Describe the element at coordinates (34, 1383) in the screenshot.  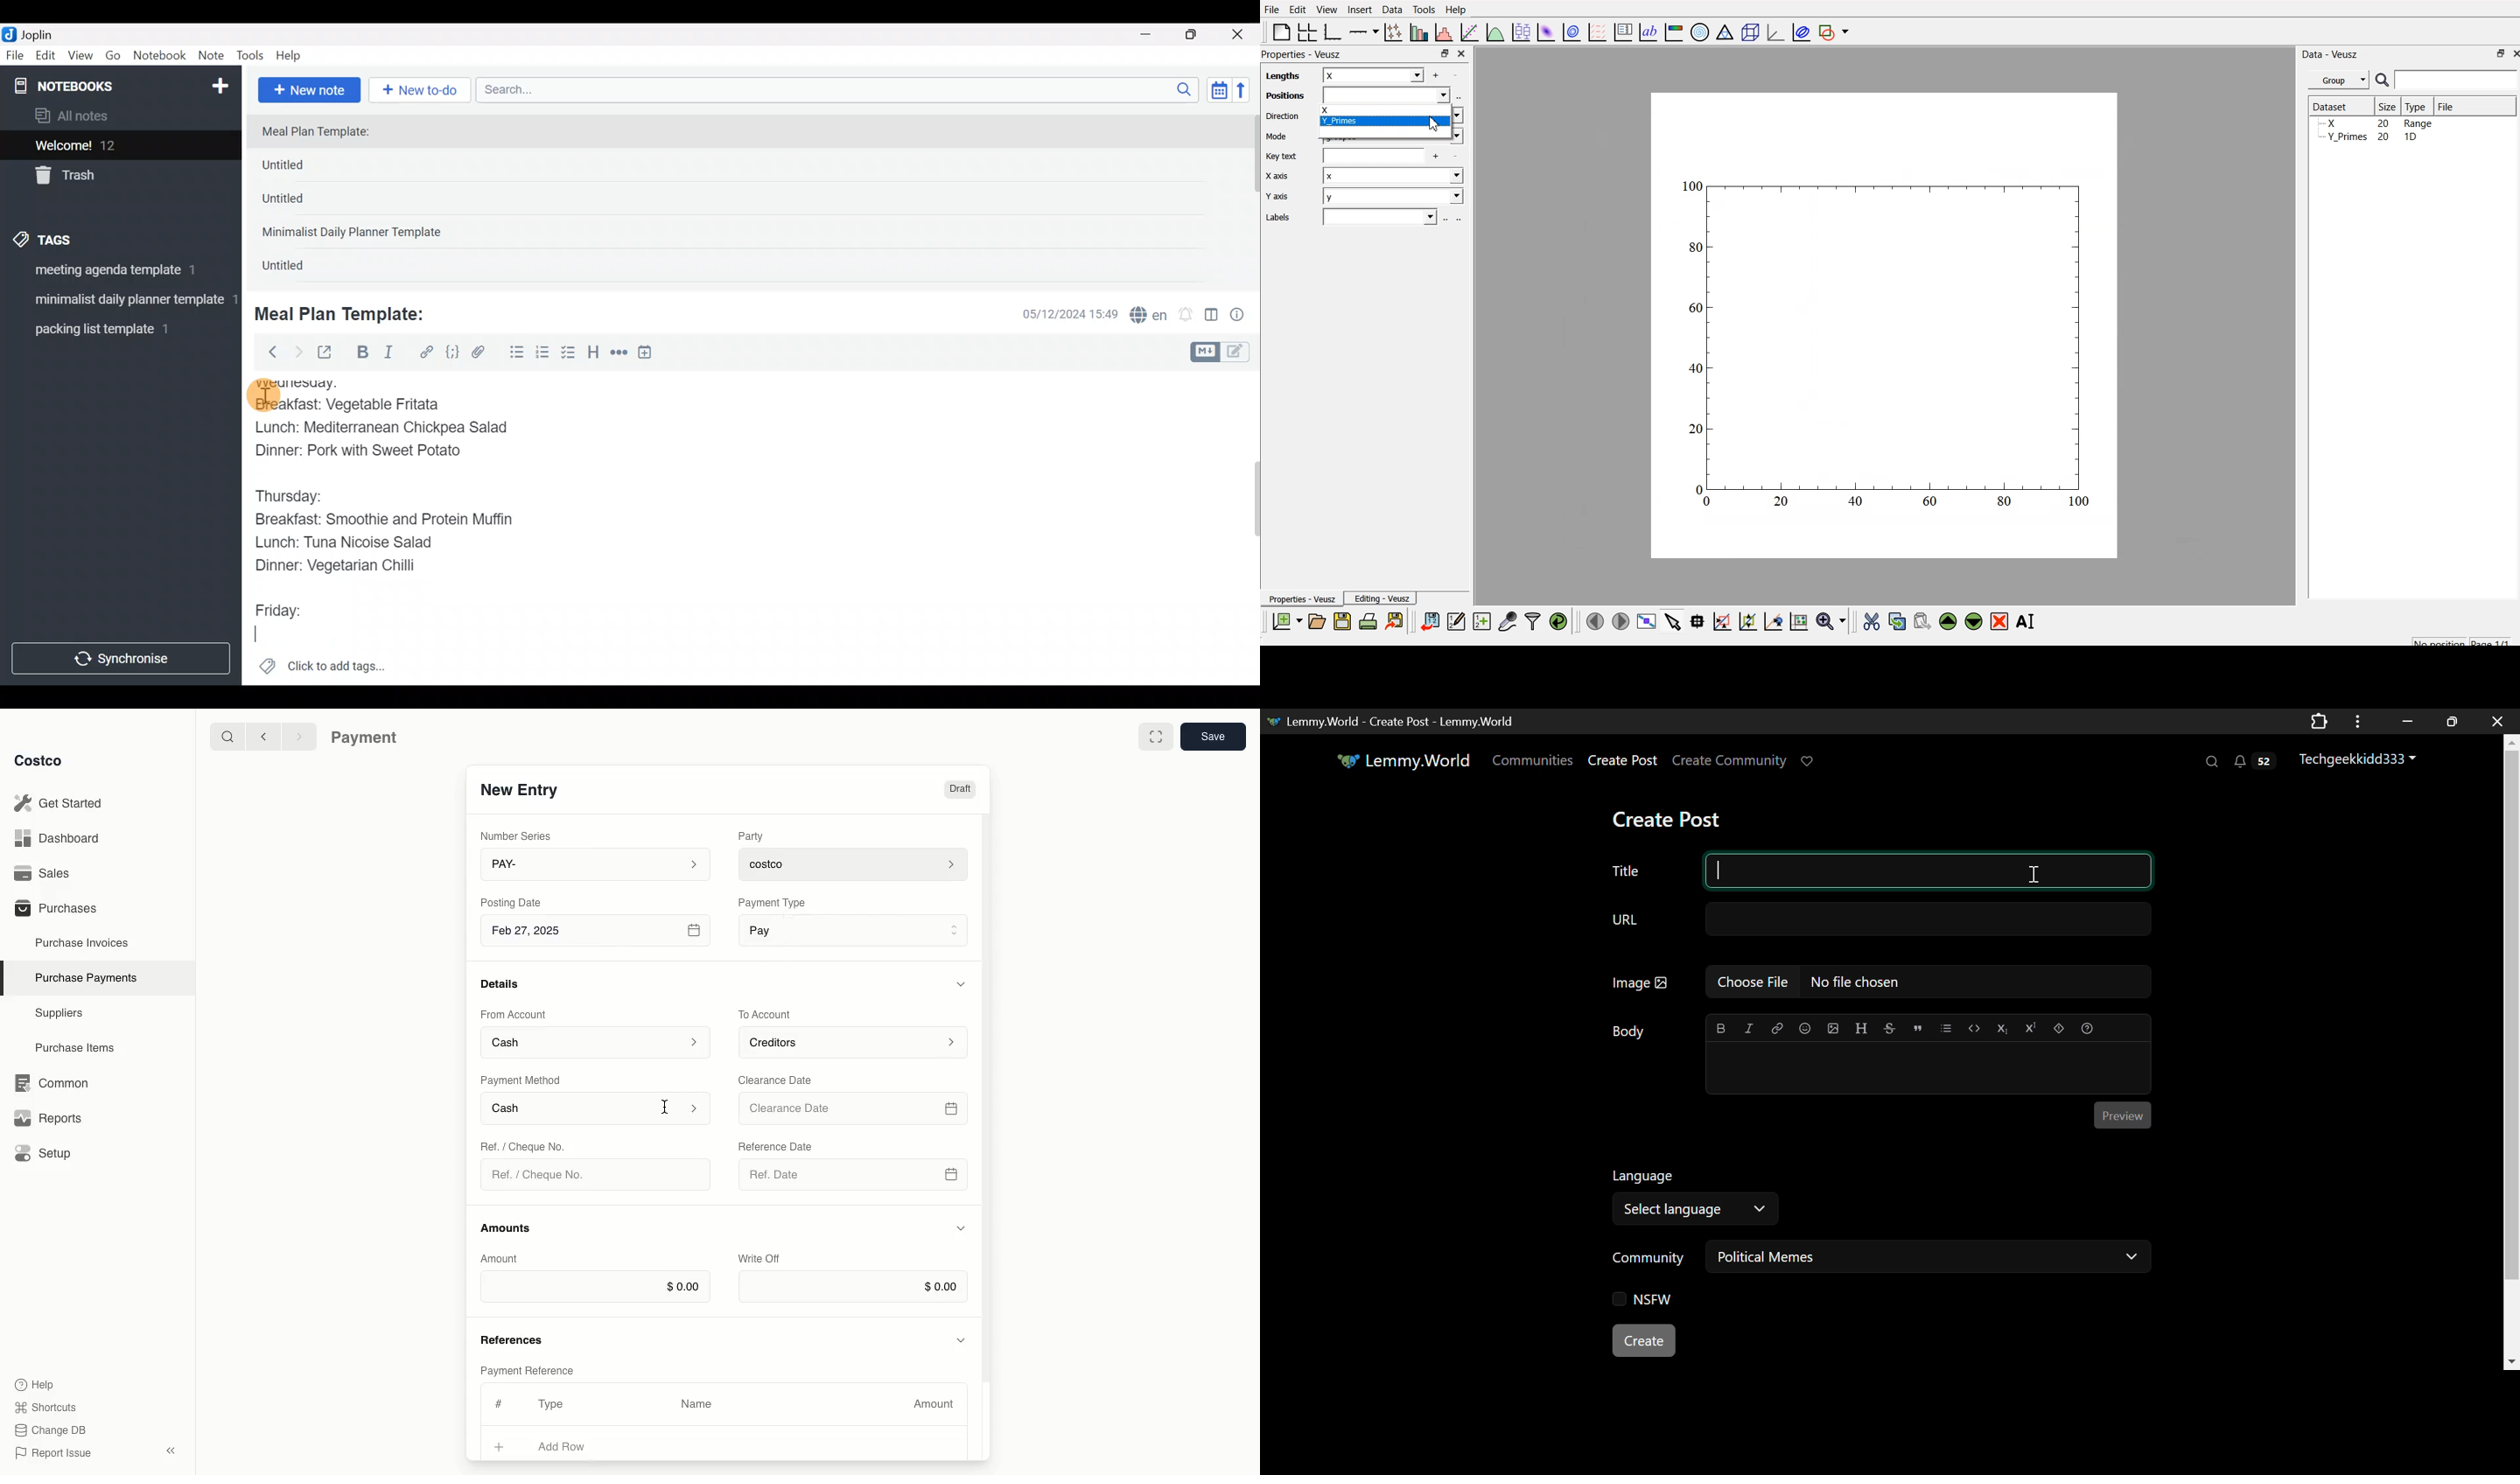
I see `Help` at that location.